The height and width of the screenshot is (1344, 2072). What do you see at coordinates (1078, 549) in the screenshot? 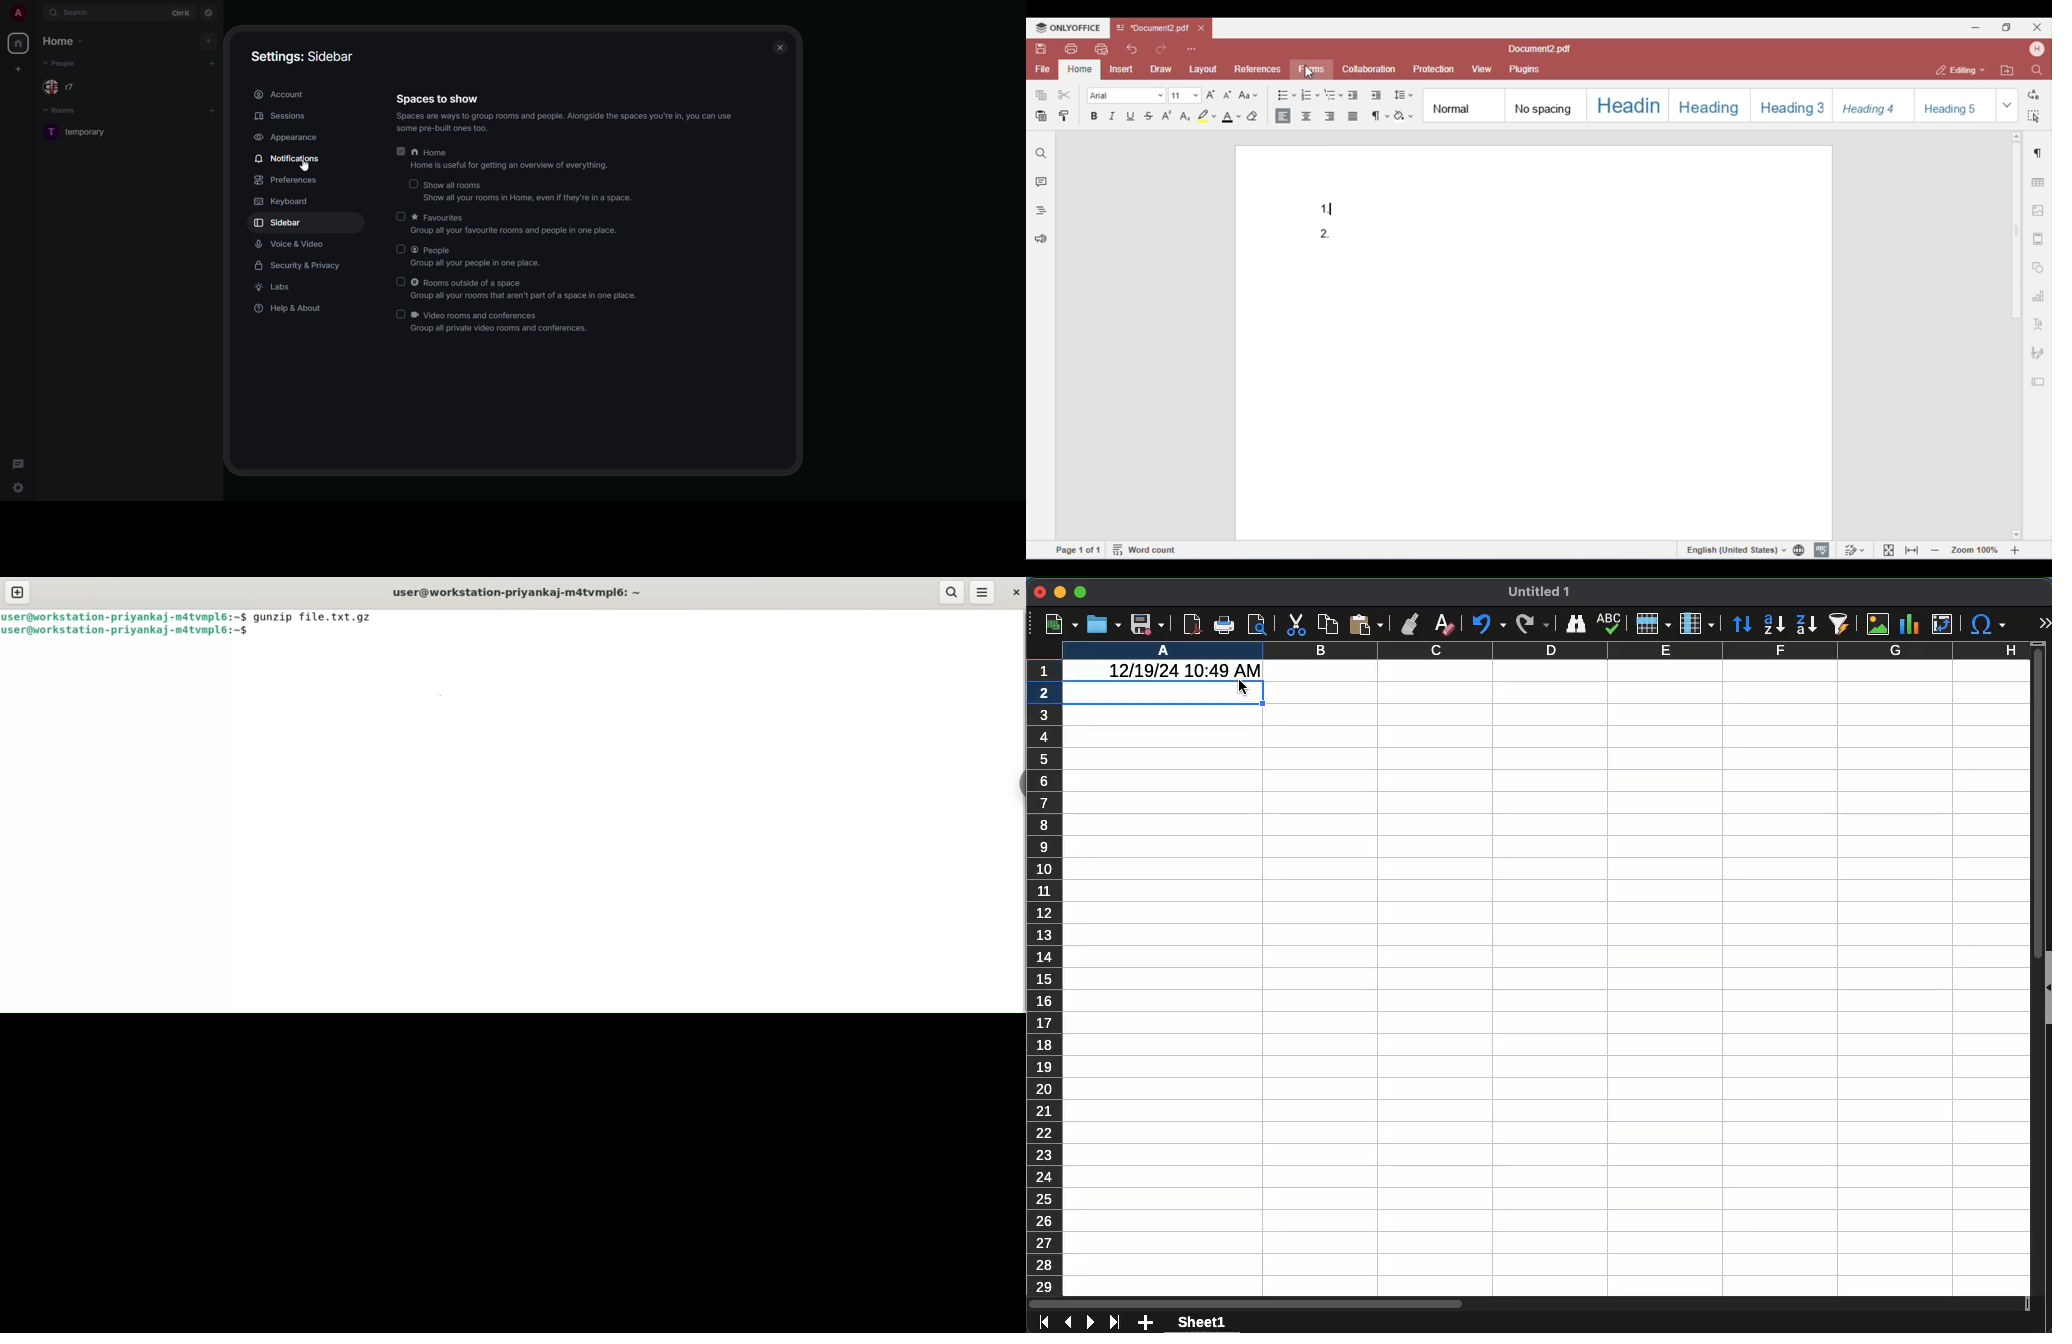
I see `page 1 of 1` at bounding box center [1078, 549].